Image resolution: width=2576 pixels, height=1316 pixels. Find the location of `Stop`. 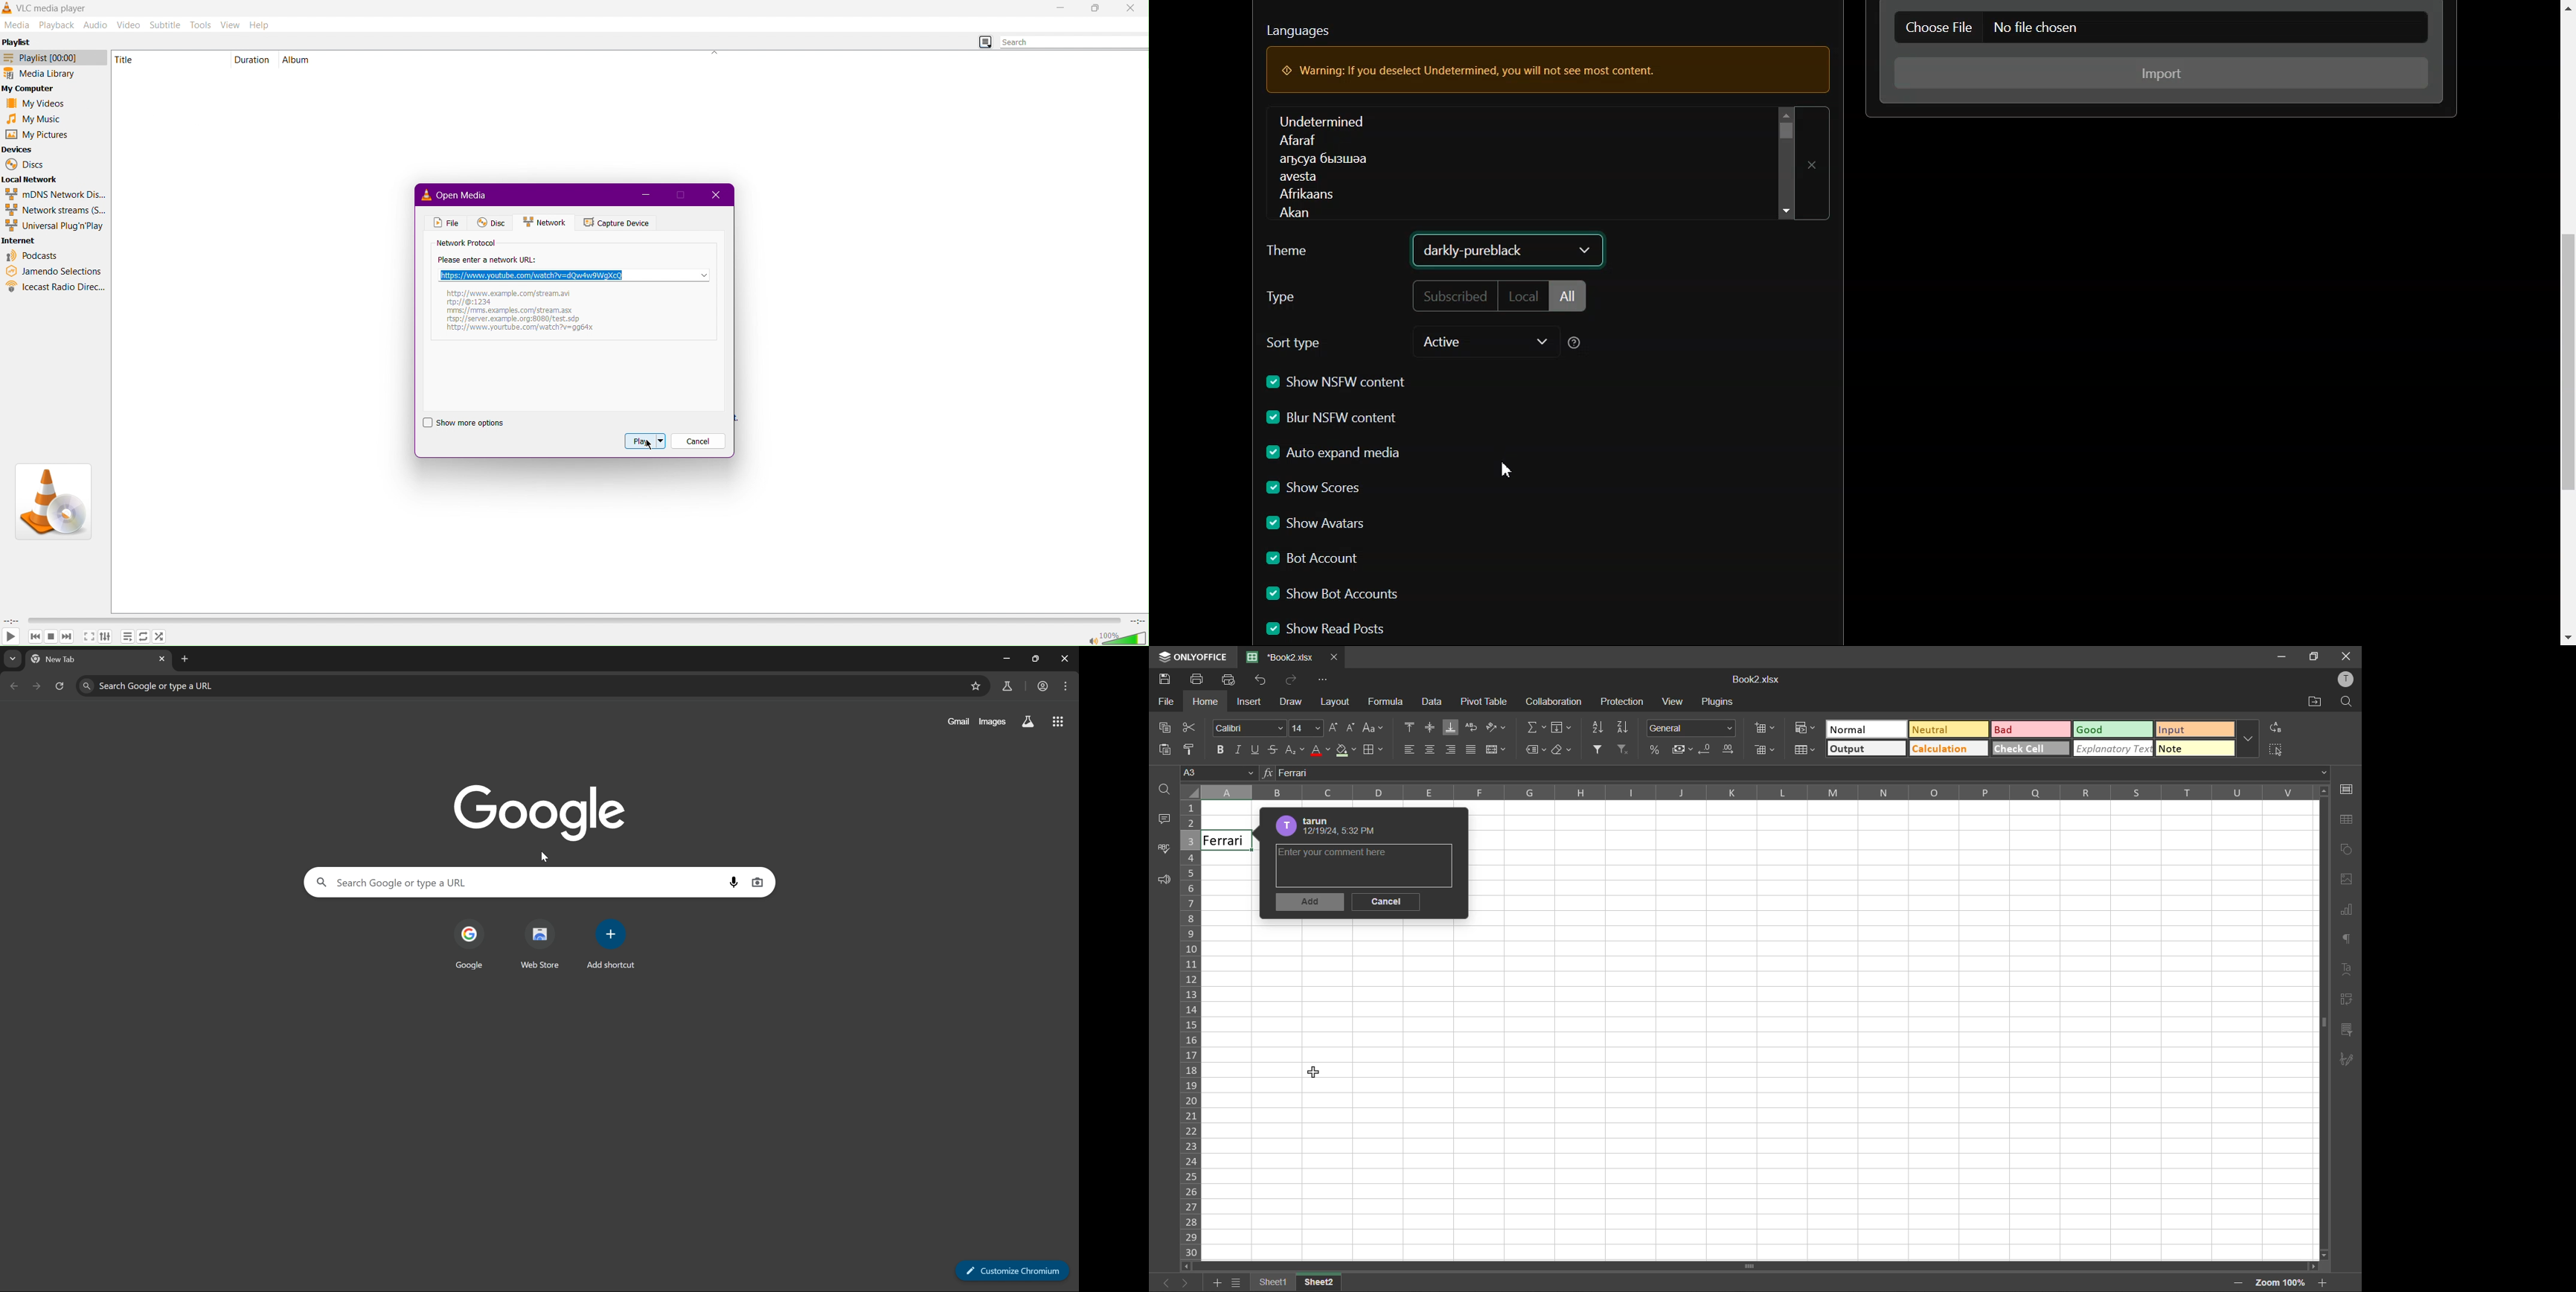

Stop is located at coordinates (52, 637).